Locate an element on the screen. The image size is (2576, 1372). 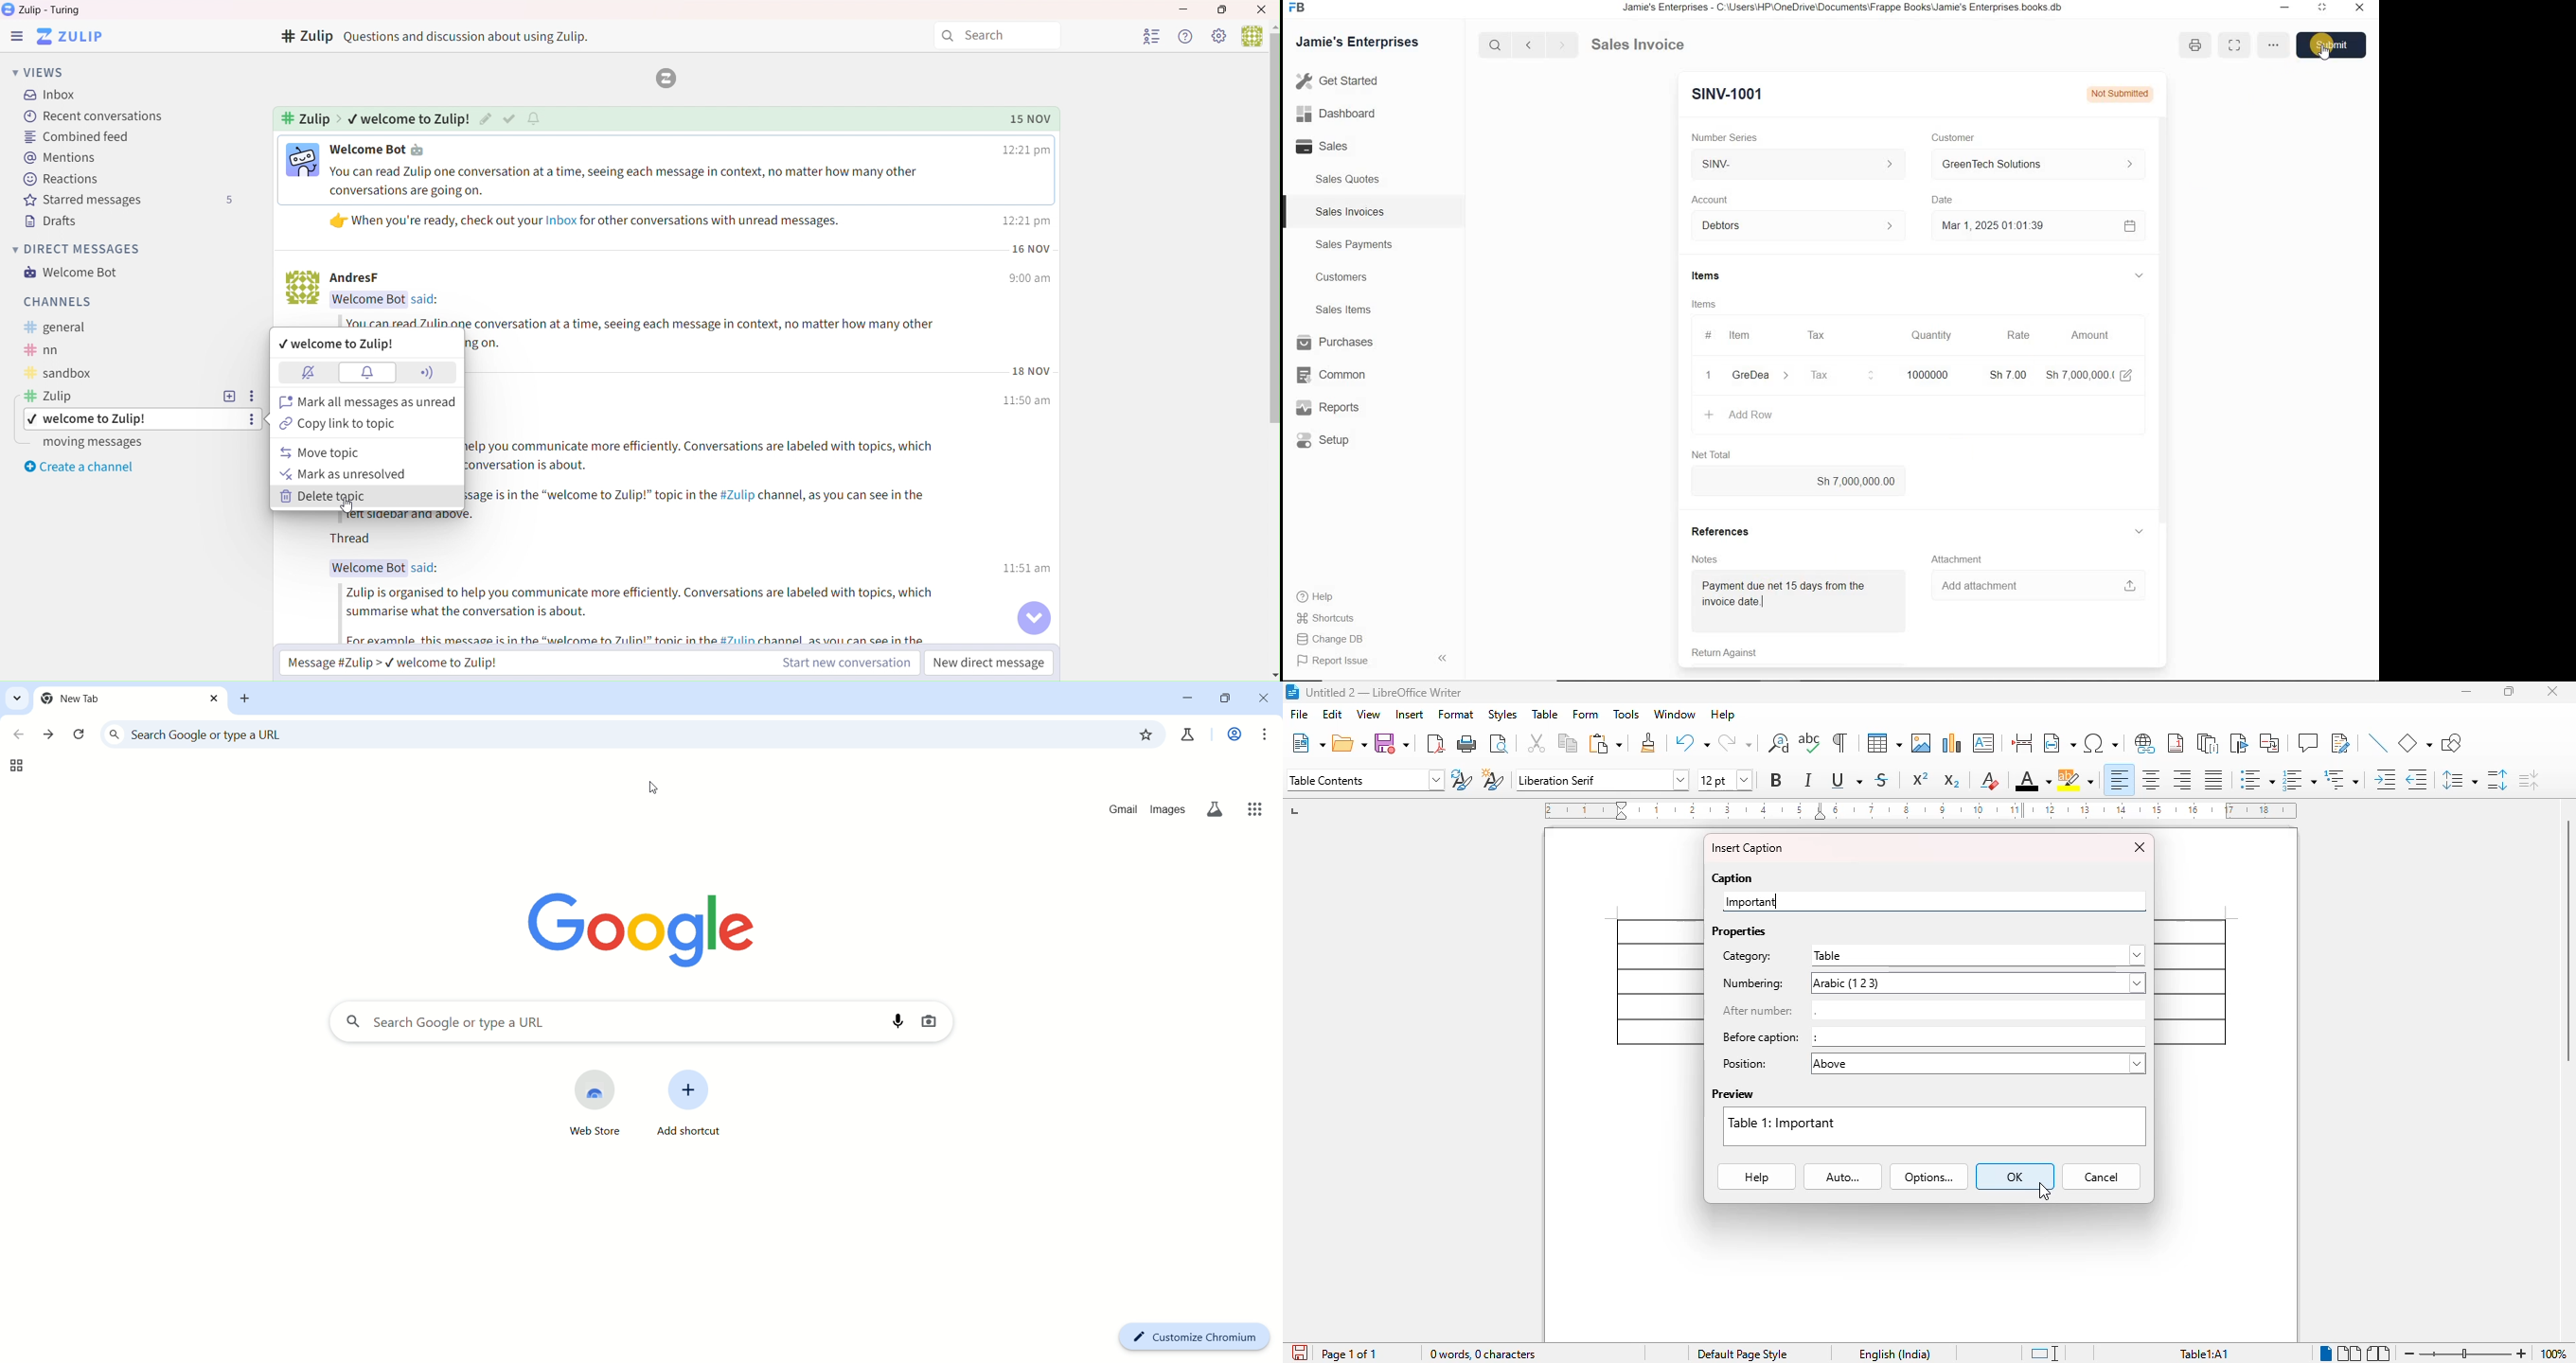
standard selection is located at coordinates (2046, 1354).